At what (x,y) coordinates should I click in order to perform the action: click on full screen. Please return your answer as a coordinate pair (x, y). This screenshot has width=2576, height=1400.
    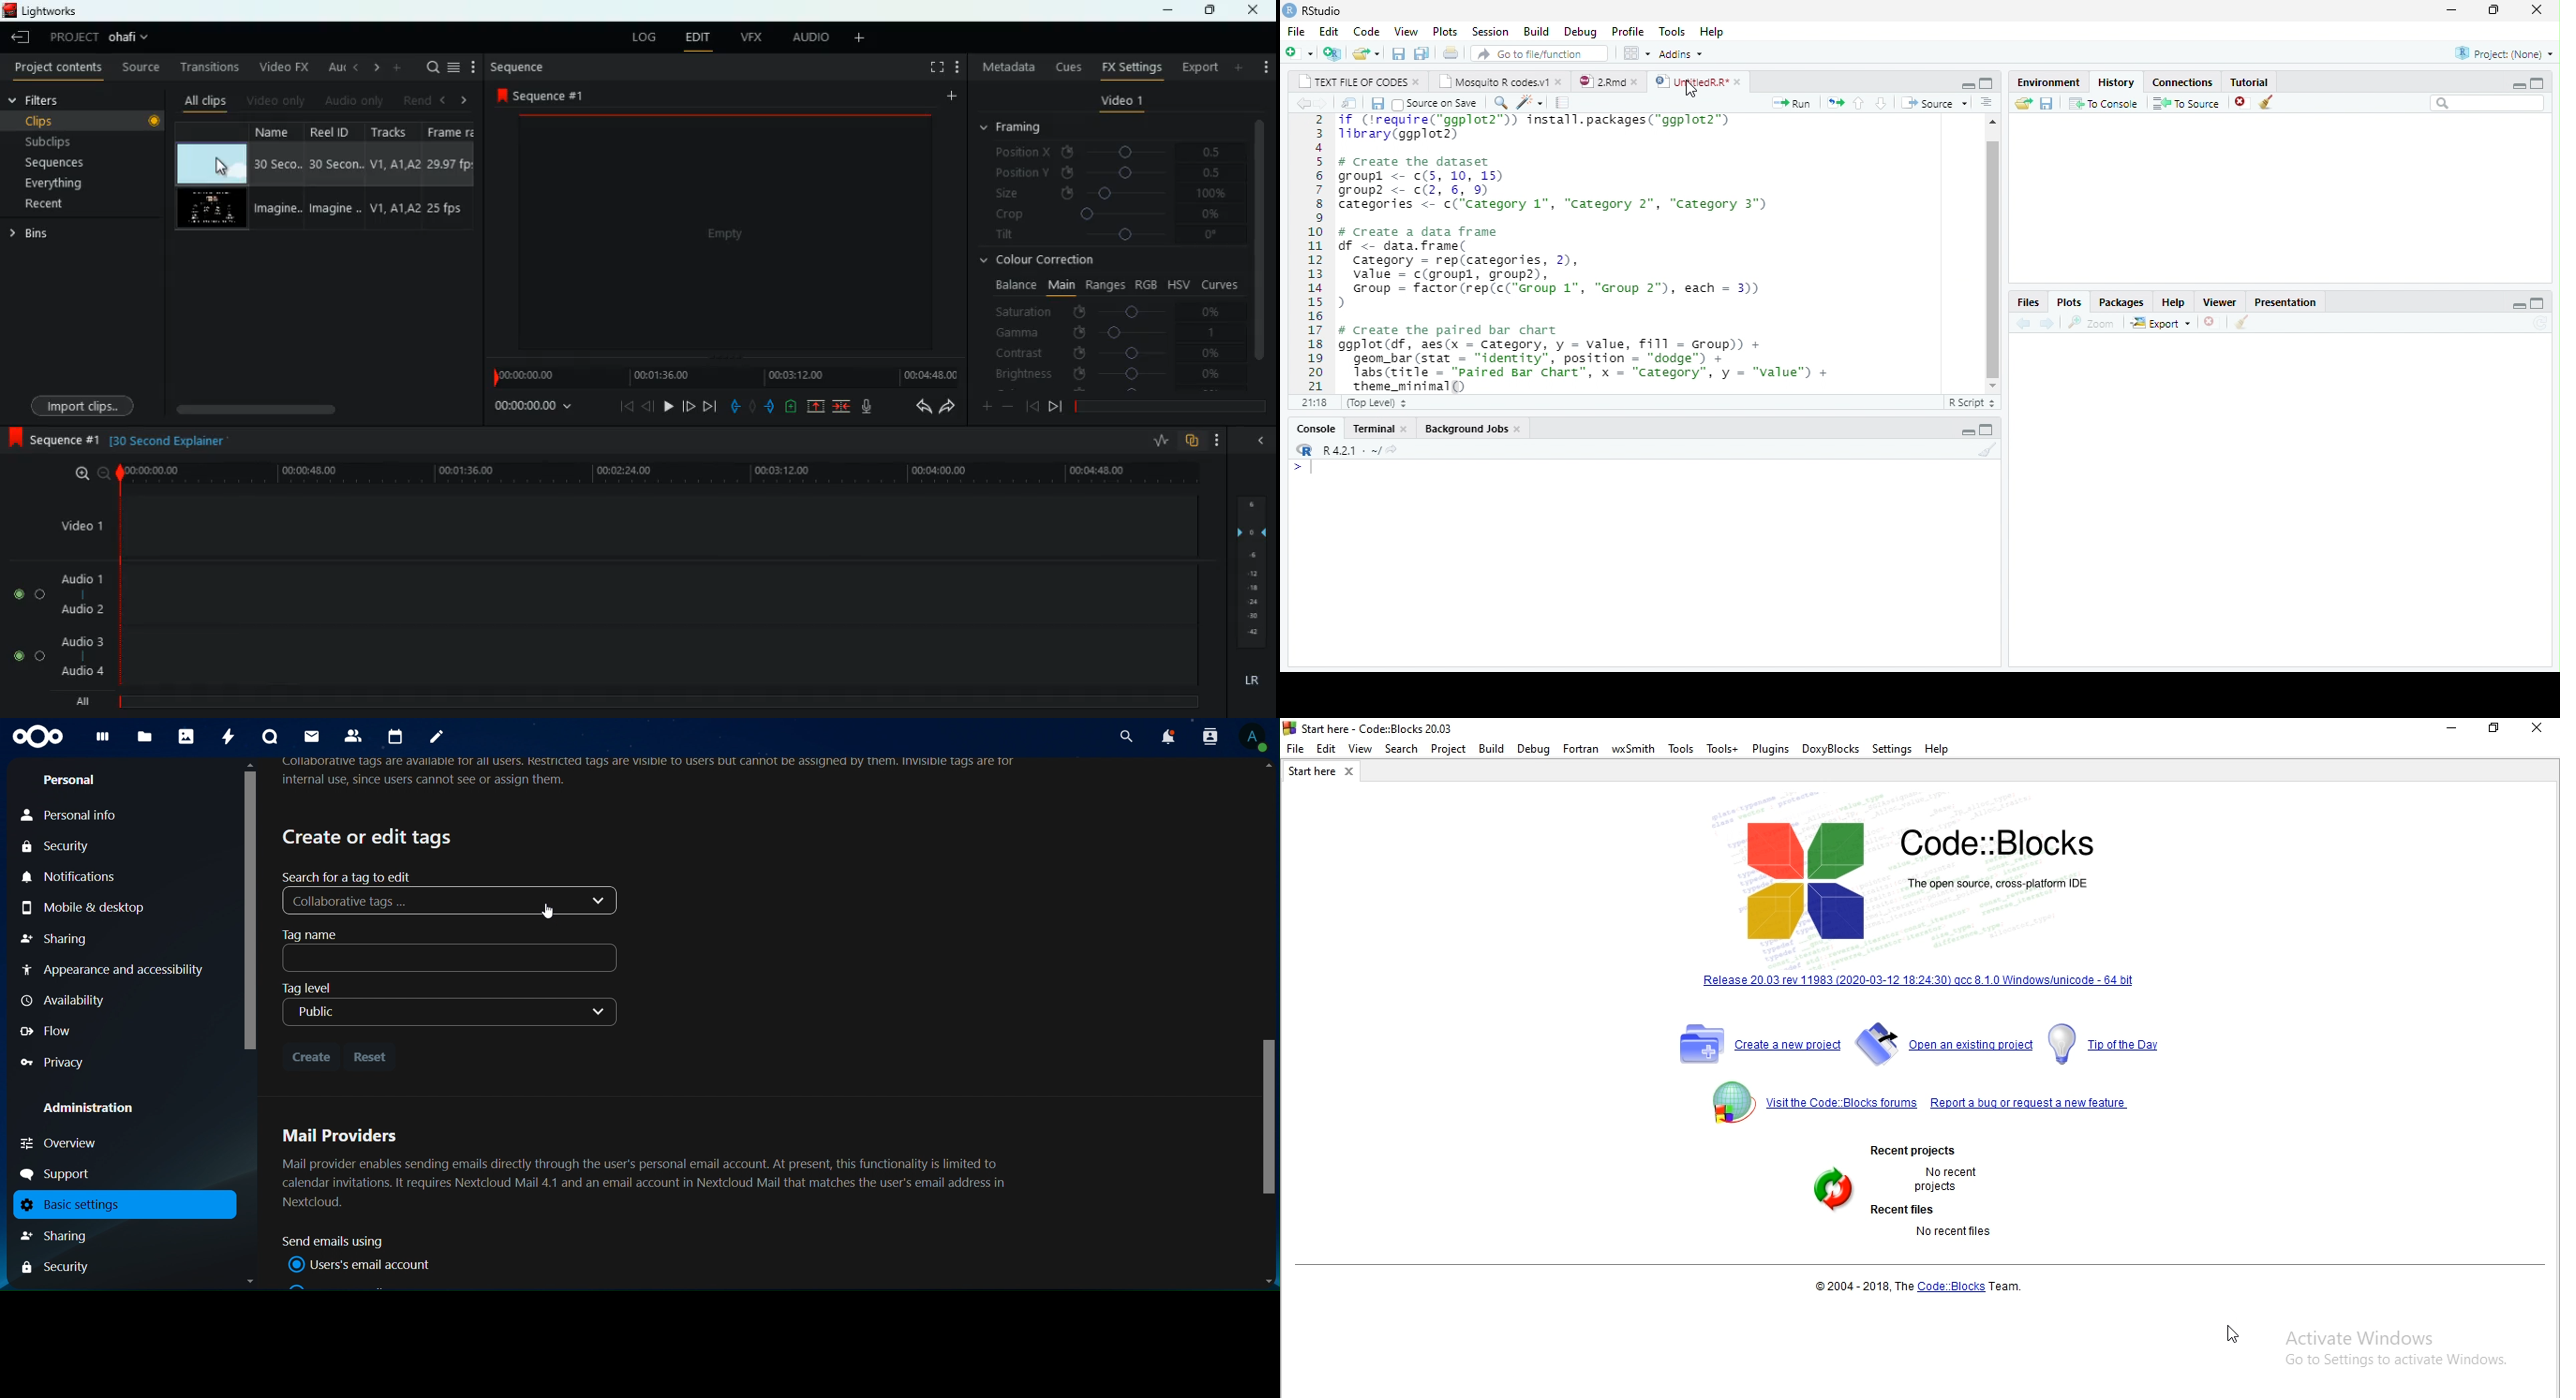
    Looking at the image, I should click on (933, 66).